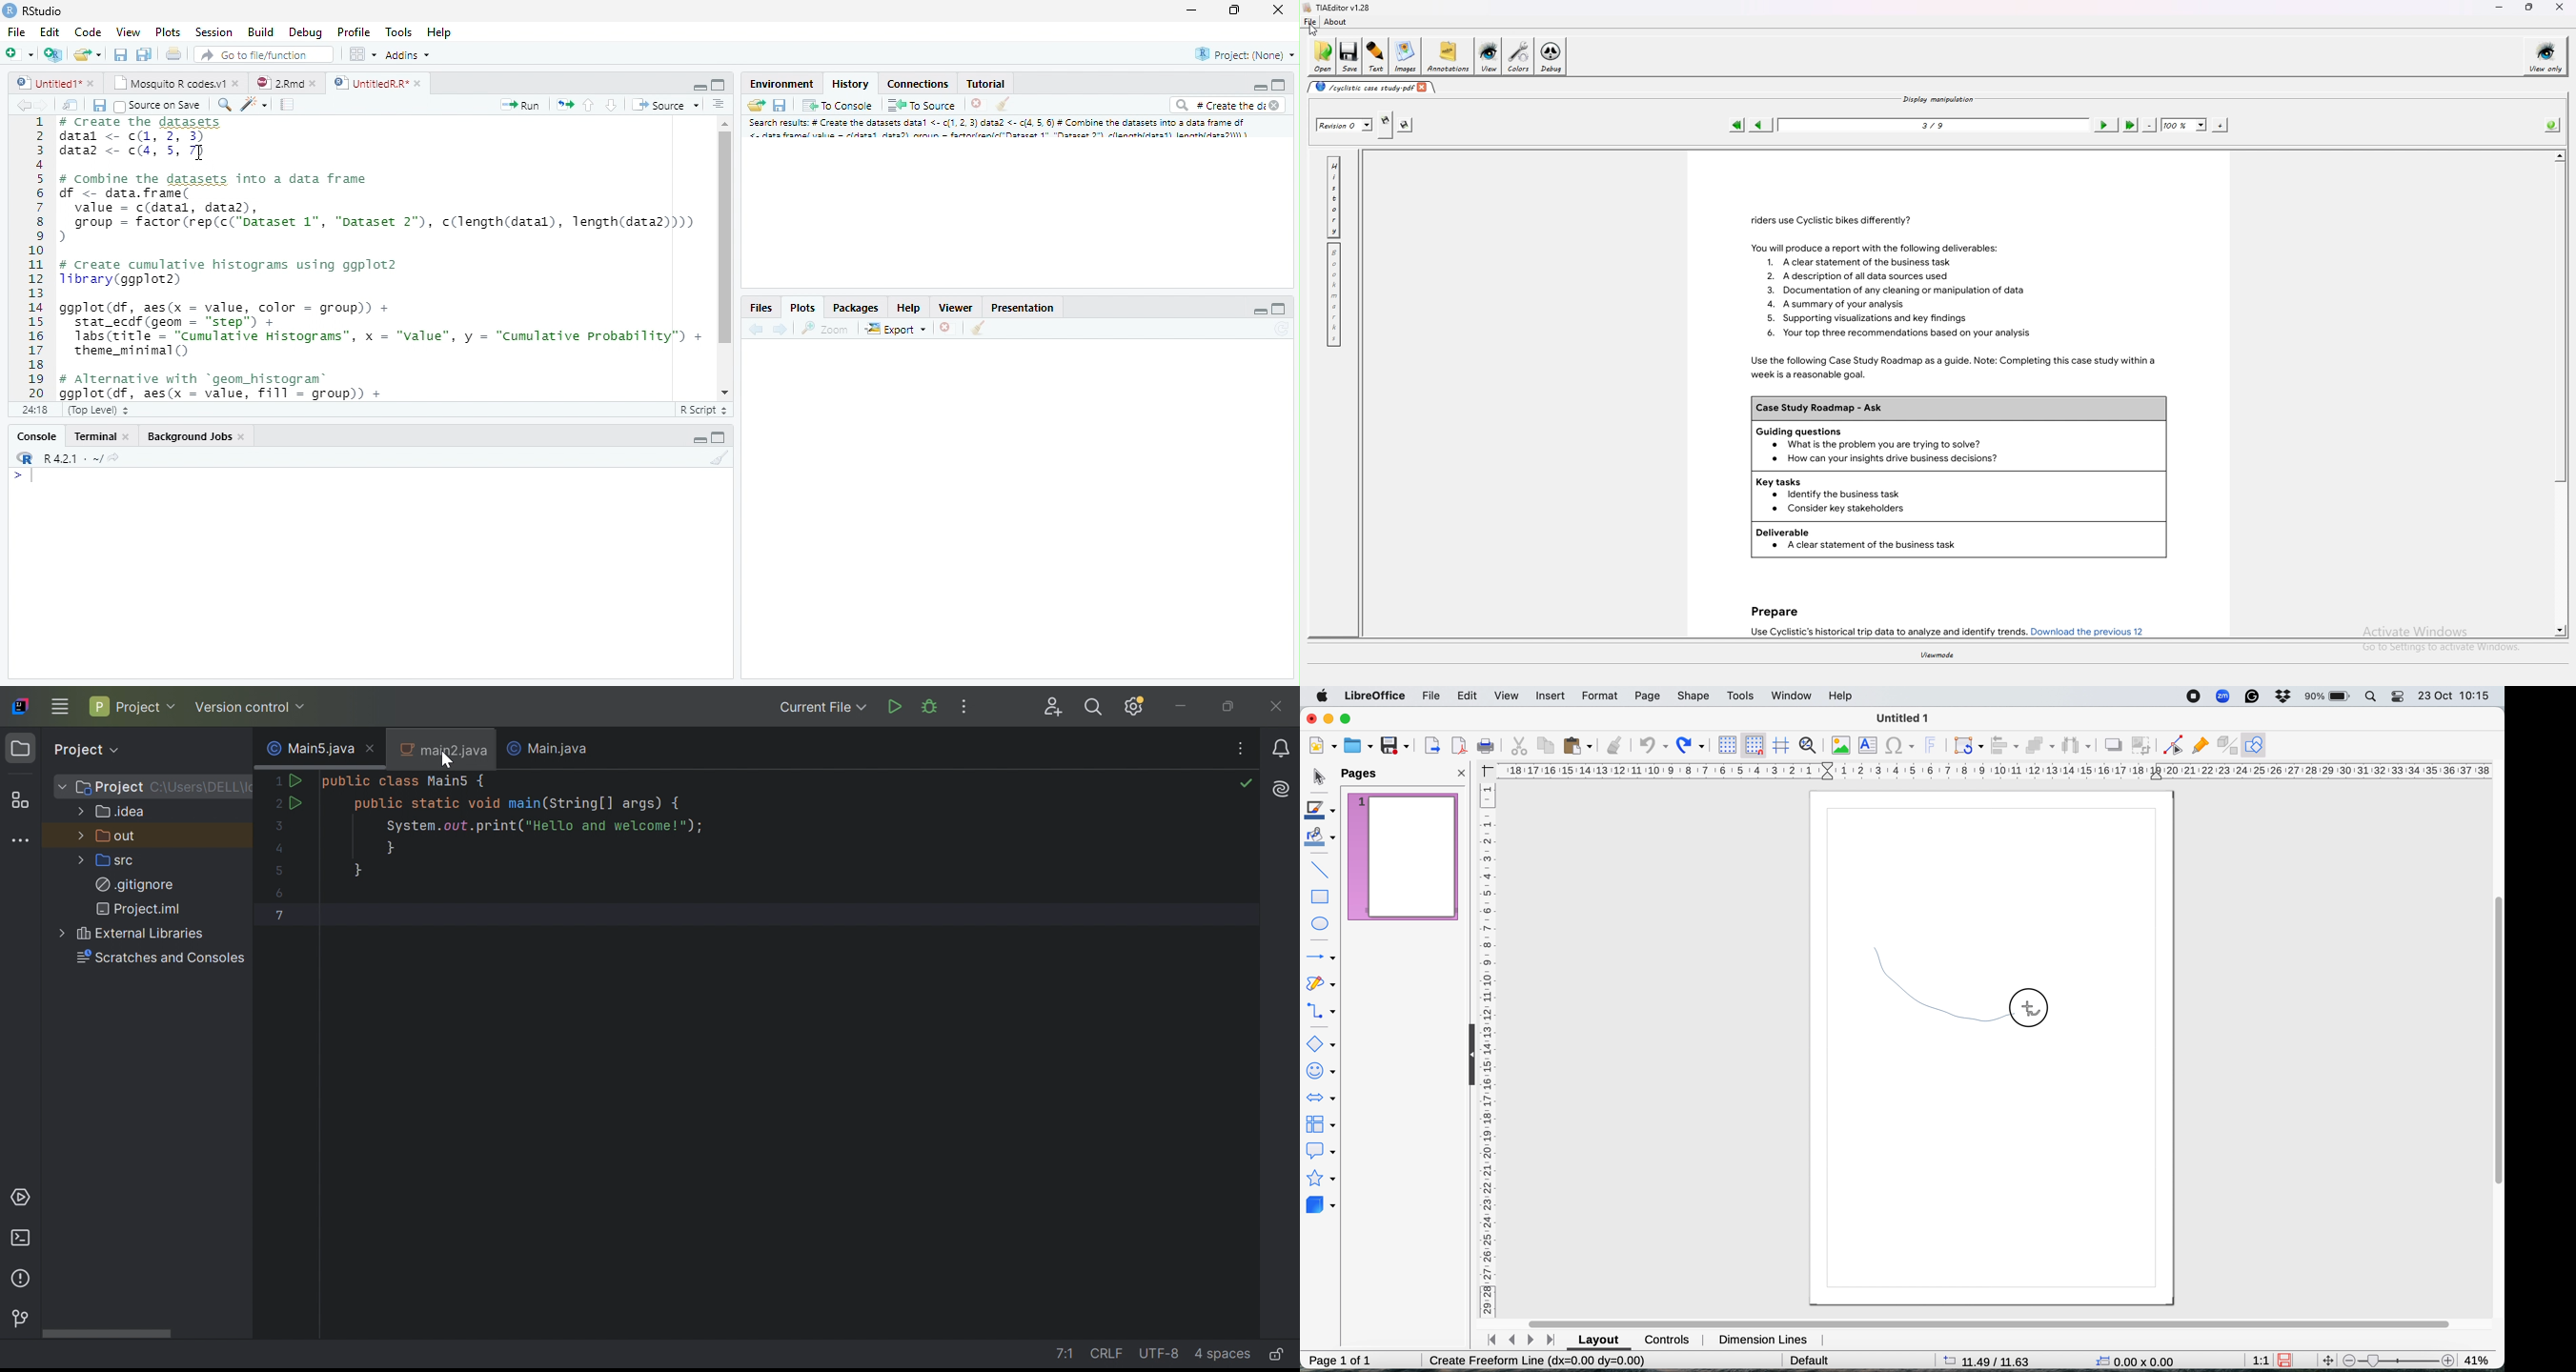 The width and height of the screenshot is (2576, 1372). What do you see at coordinates (780, 331) in the screenshot?
I see `Next` at bounding box center [780, 331].